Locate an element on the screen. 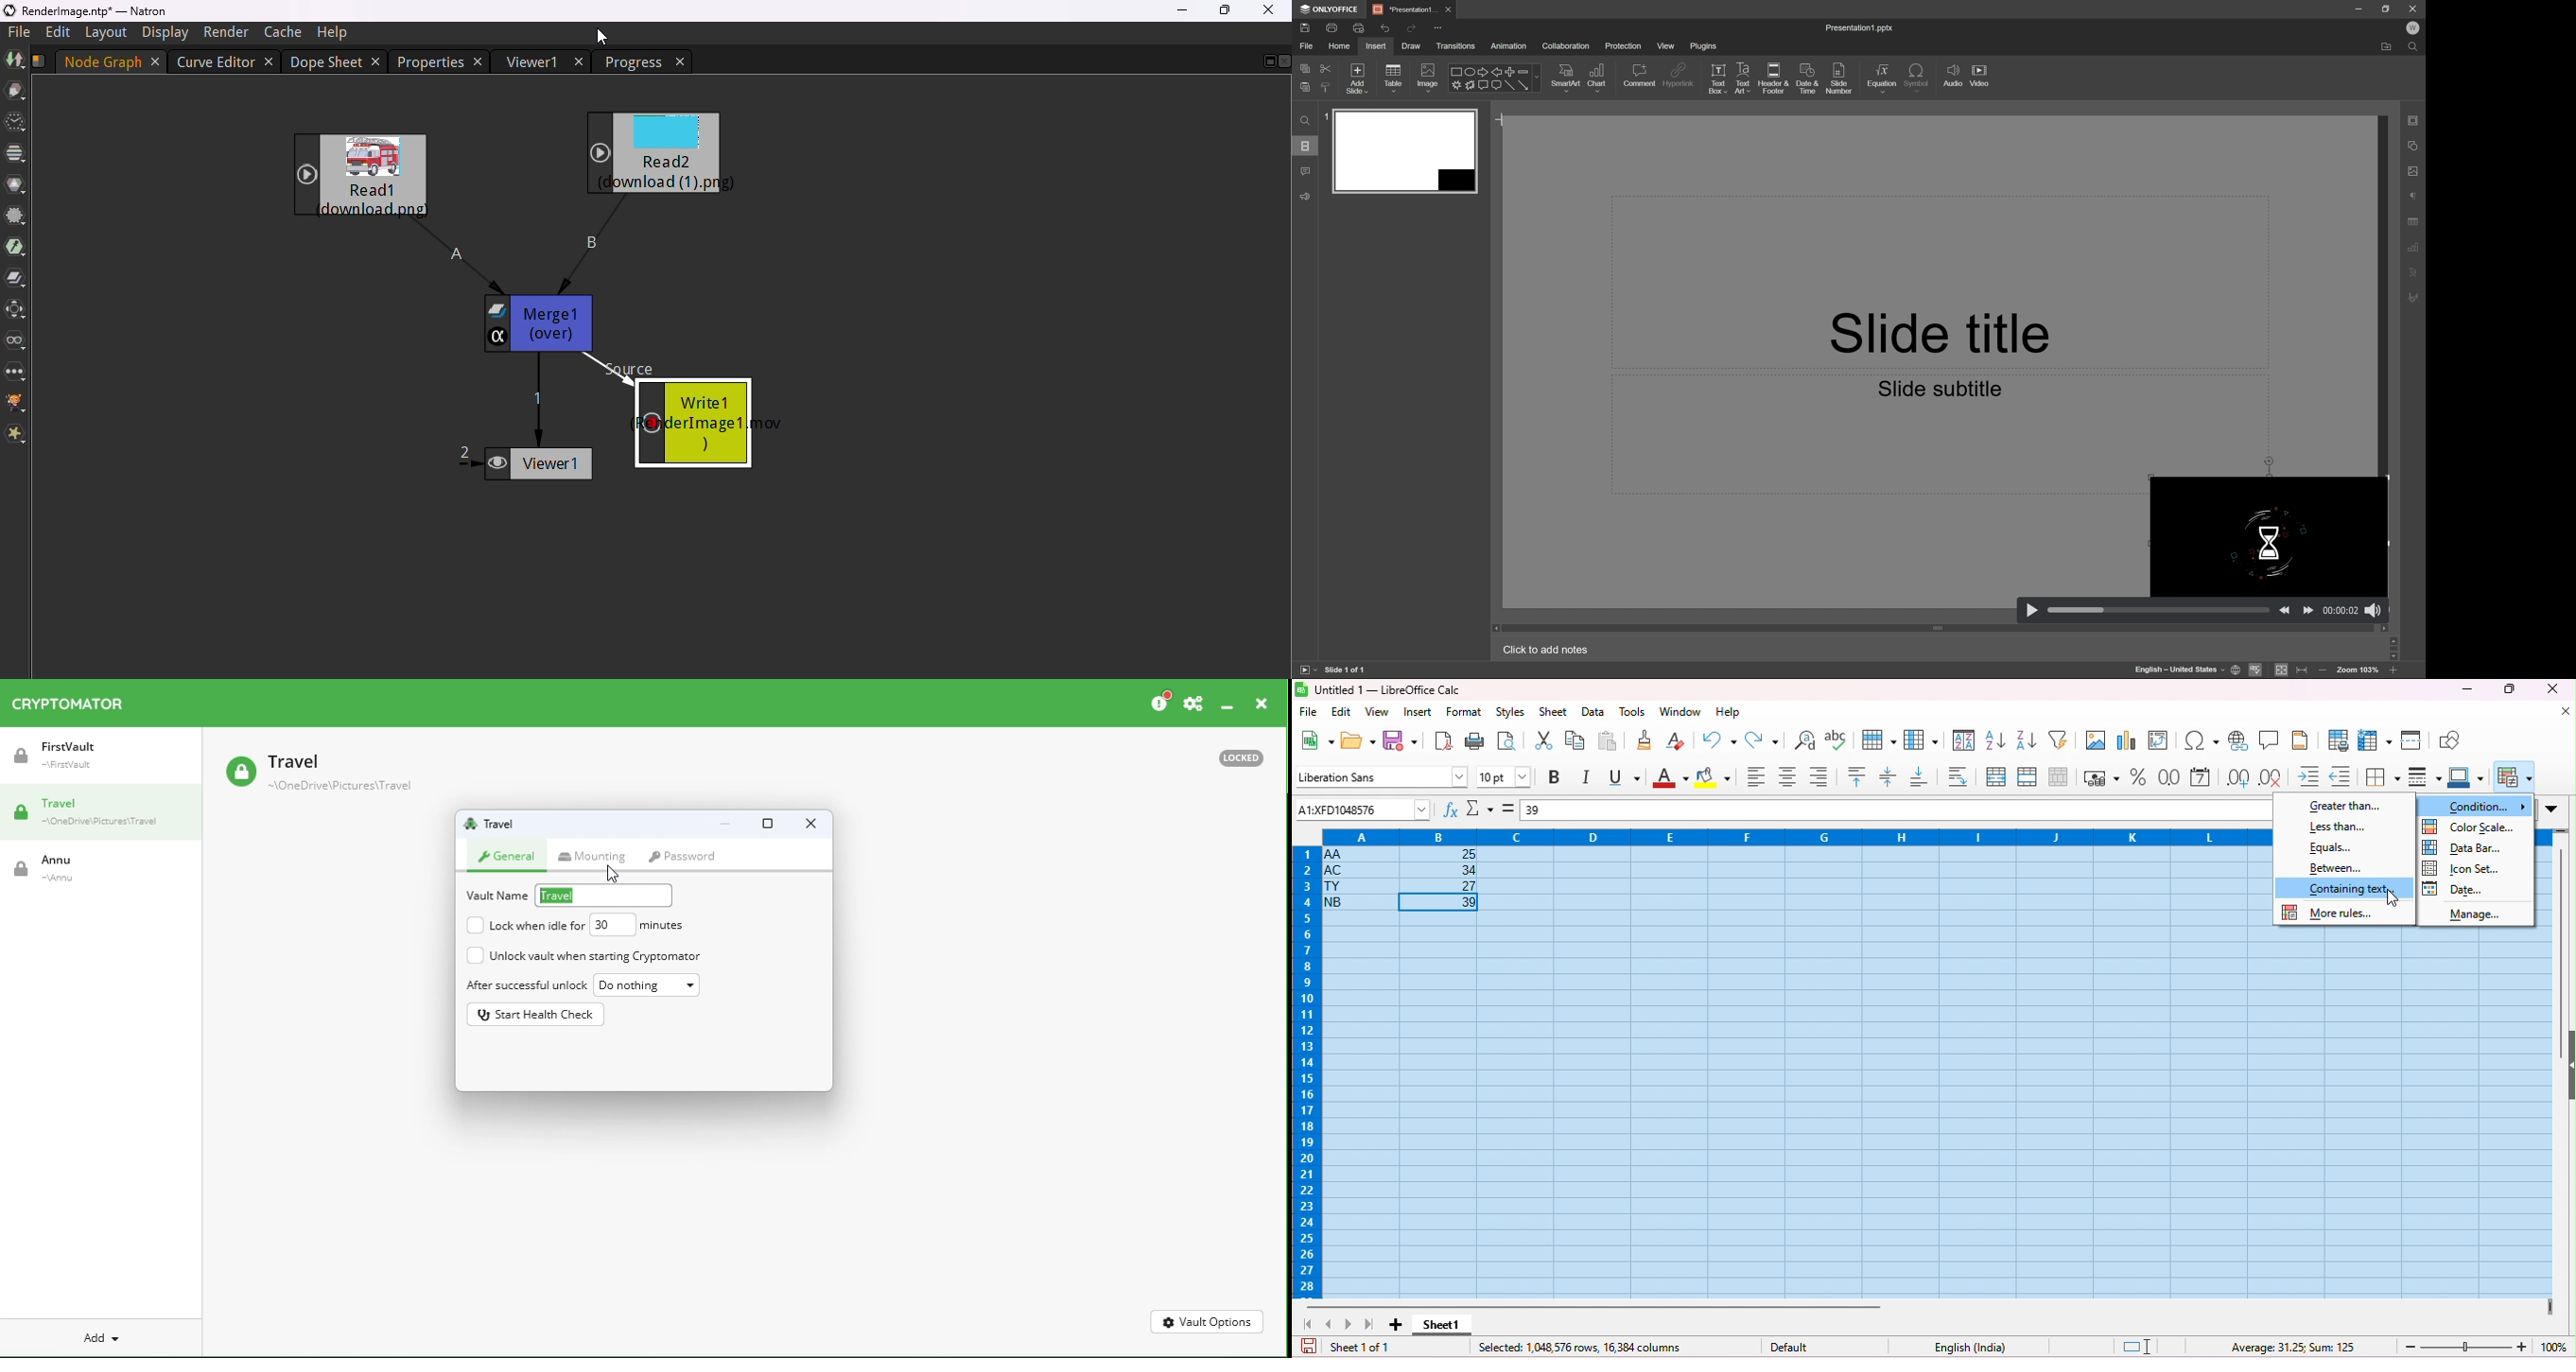 Image resolution: width=2576 pixels, height=1372 pixels. redo is located at coordinates (1412, 28).